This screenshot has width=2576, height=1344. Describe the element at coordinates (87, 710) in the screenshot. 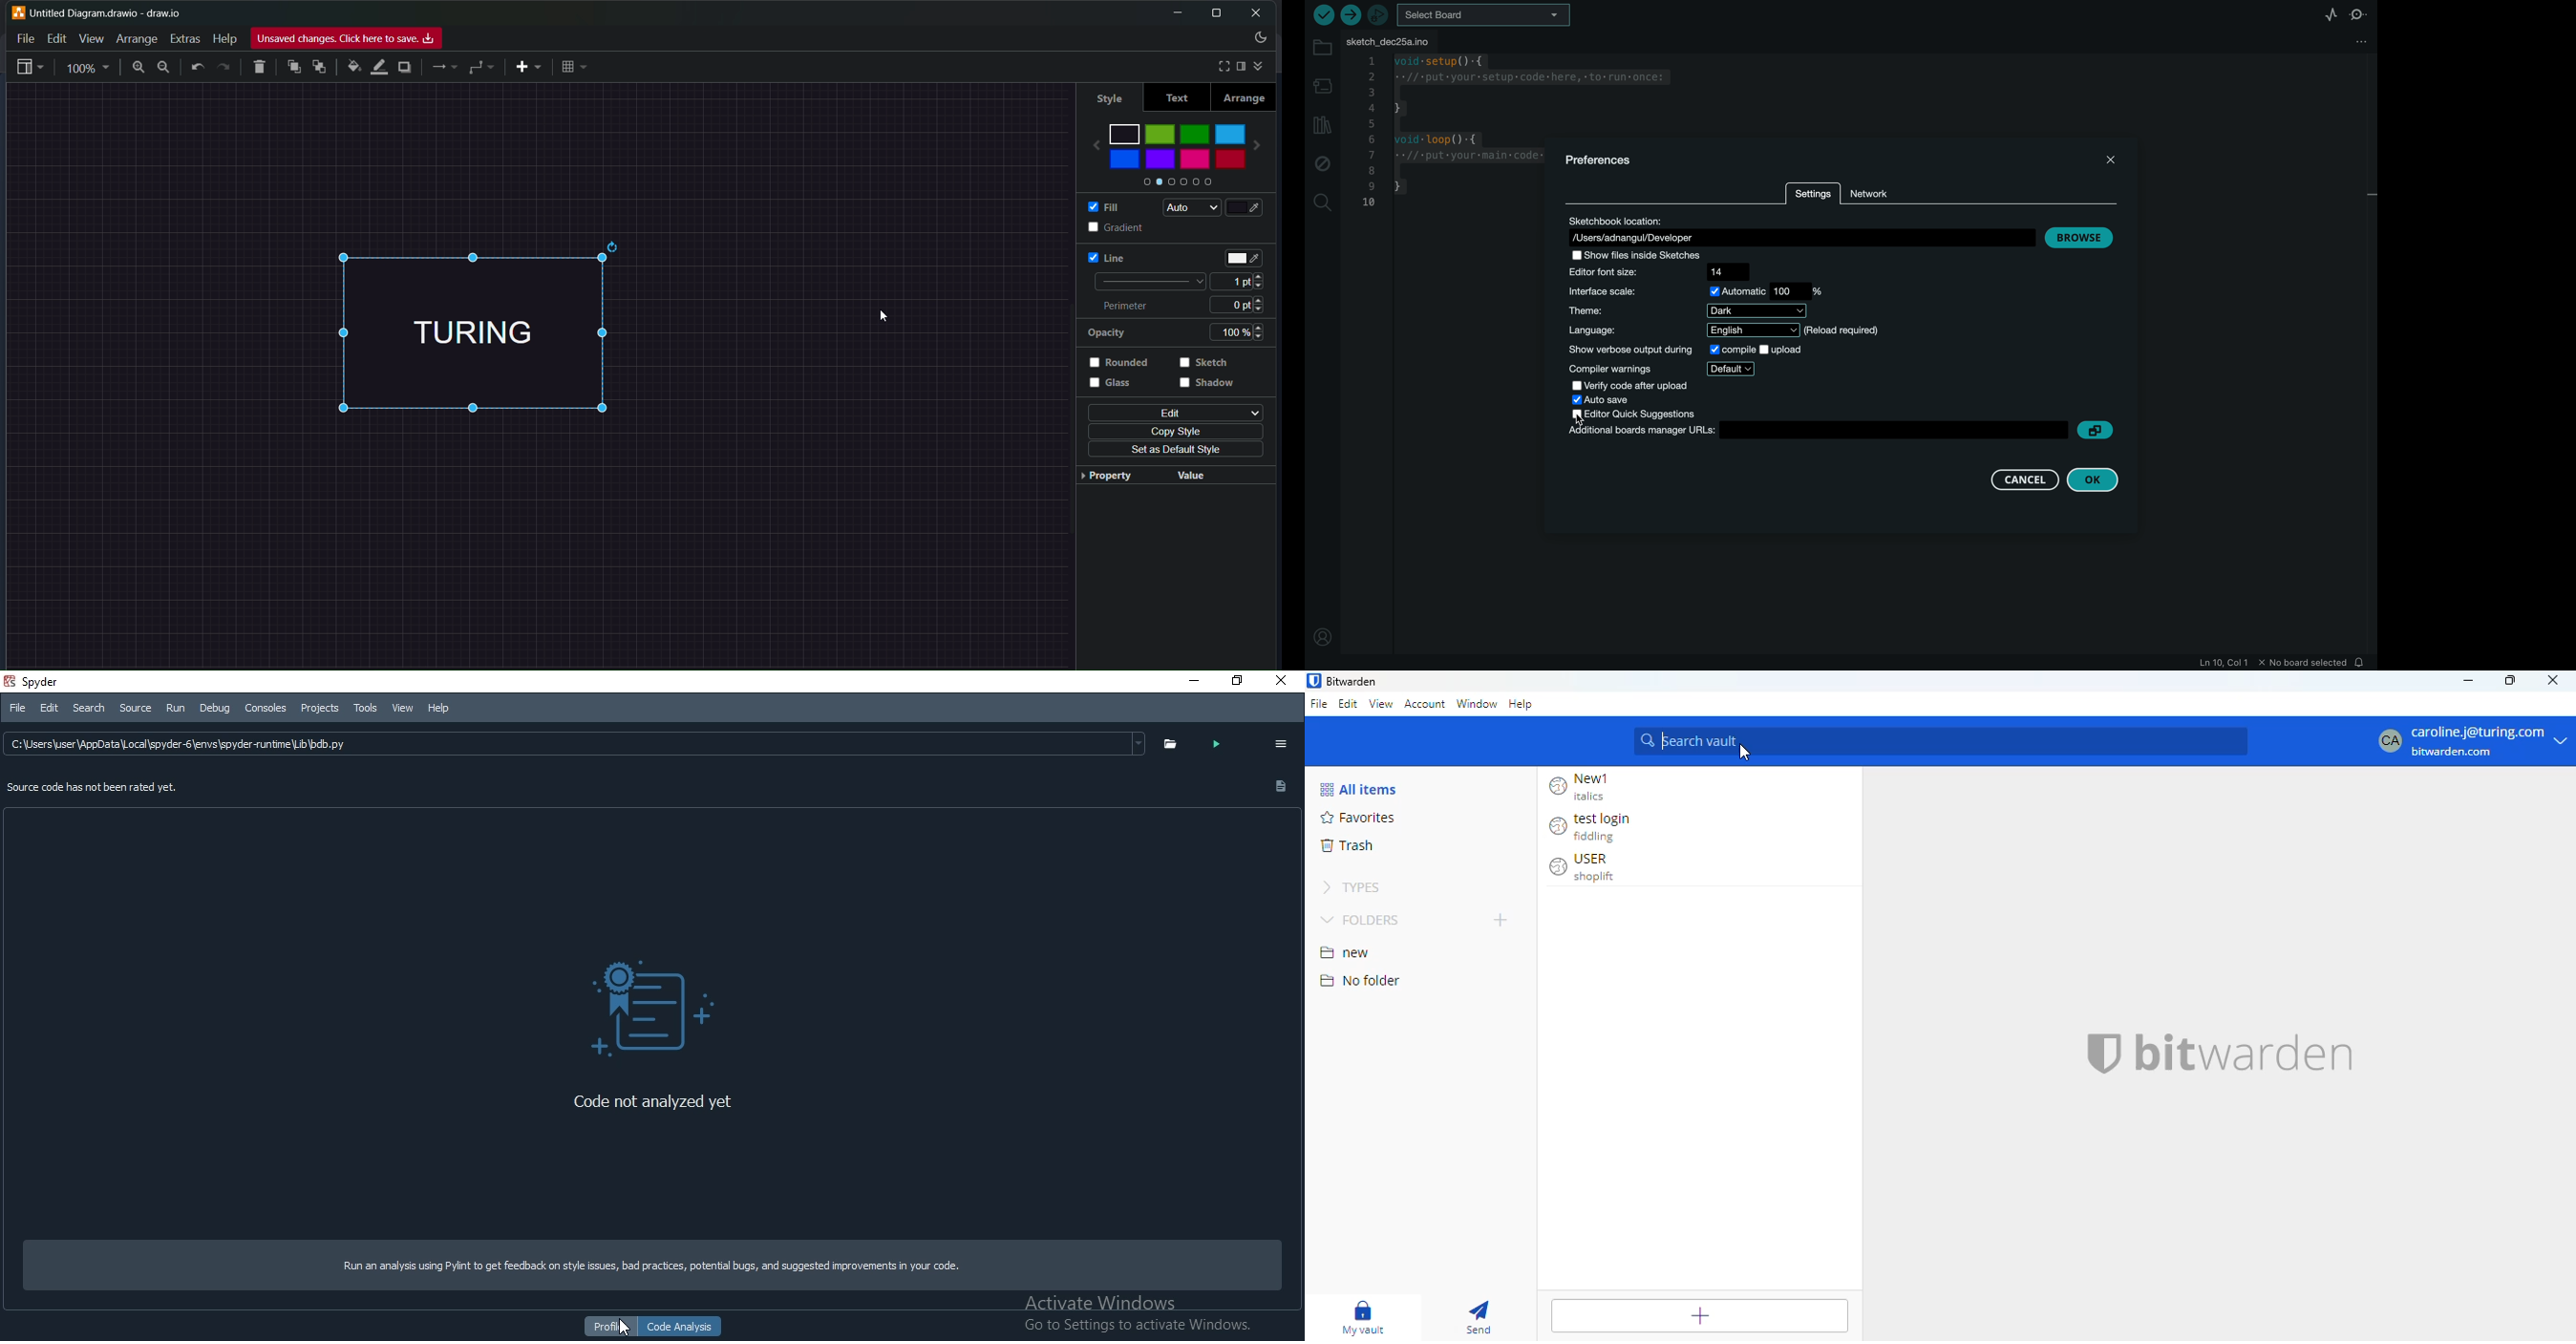

I see `Search` at that location.